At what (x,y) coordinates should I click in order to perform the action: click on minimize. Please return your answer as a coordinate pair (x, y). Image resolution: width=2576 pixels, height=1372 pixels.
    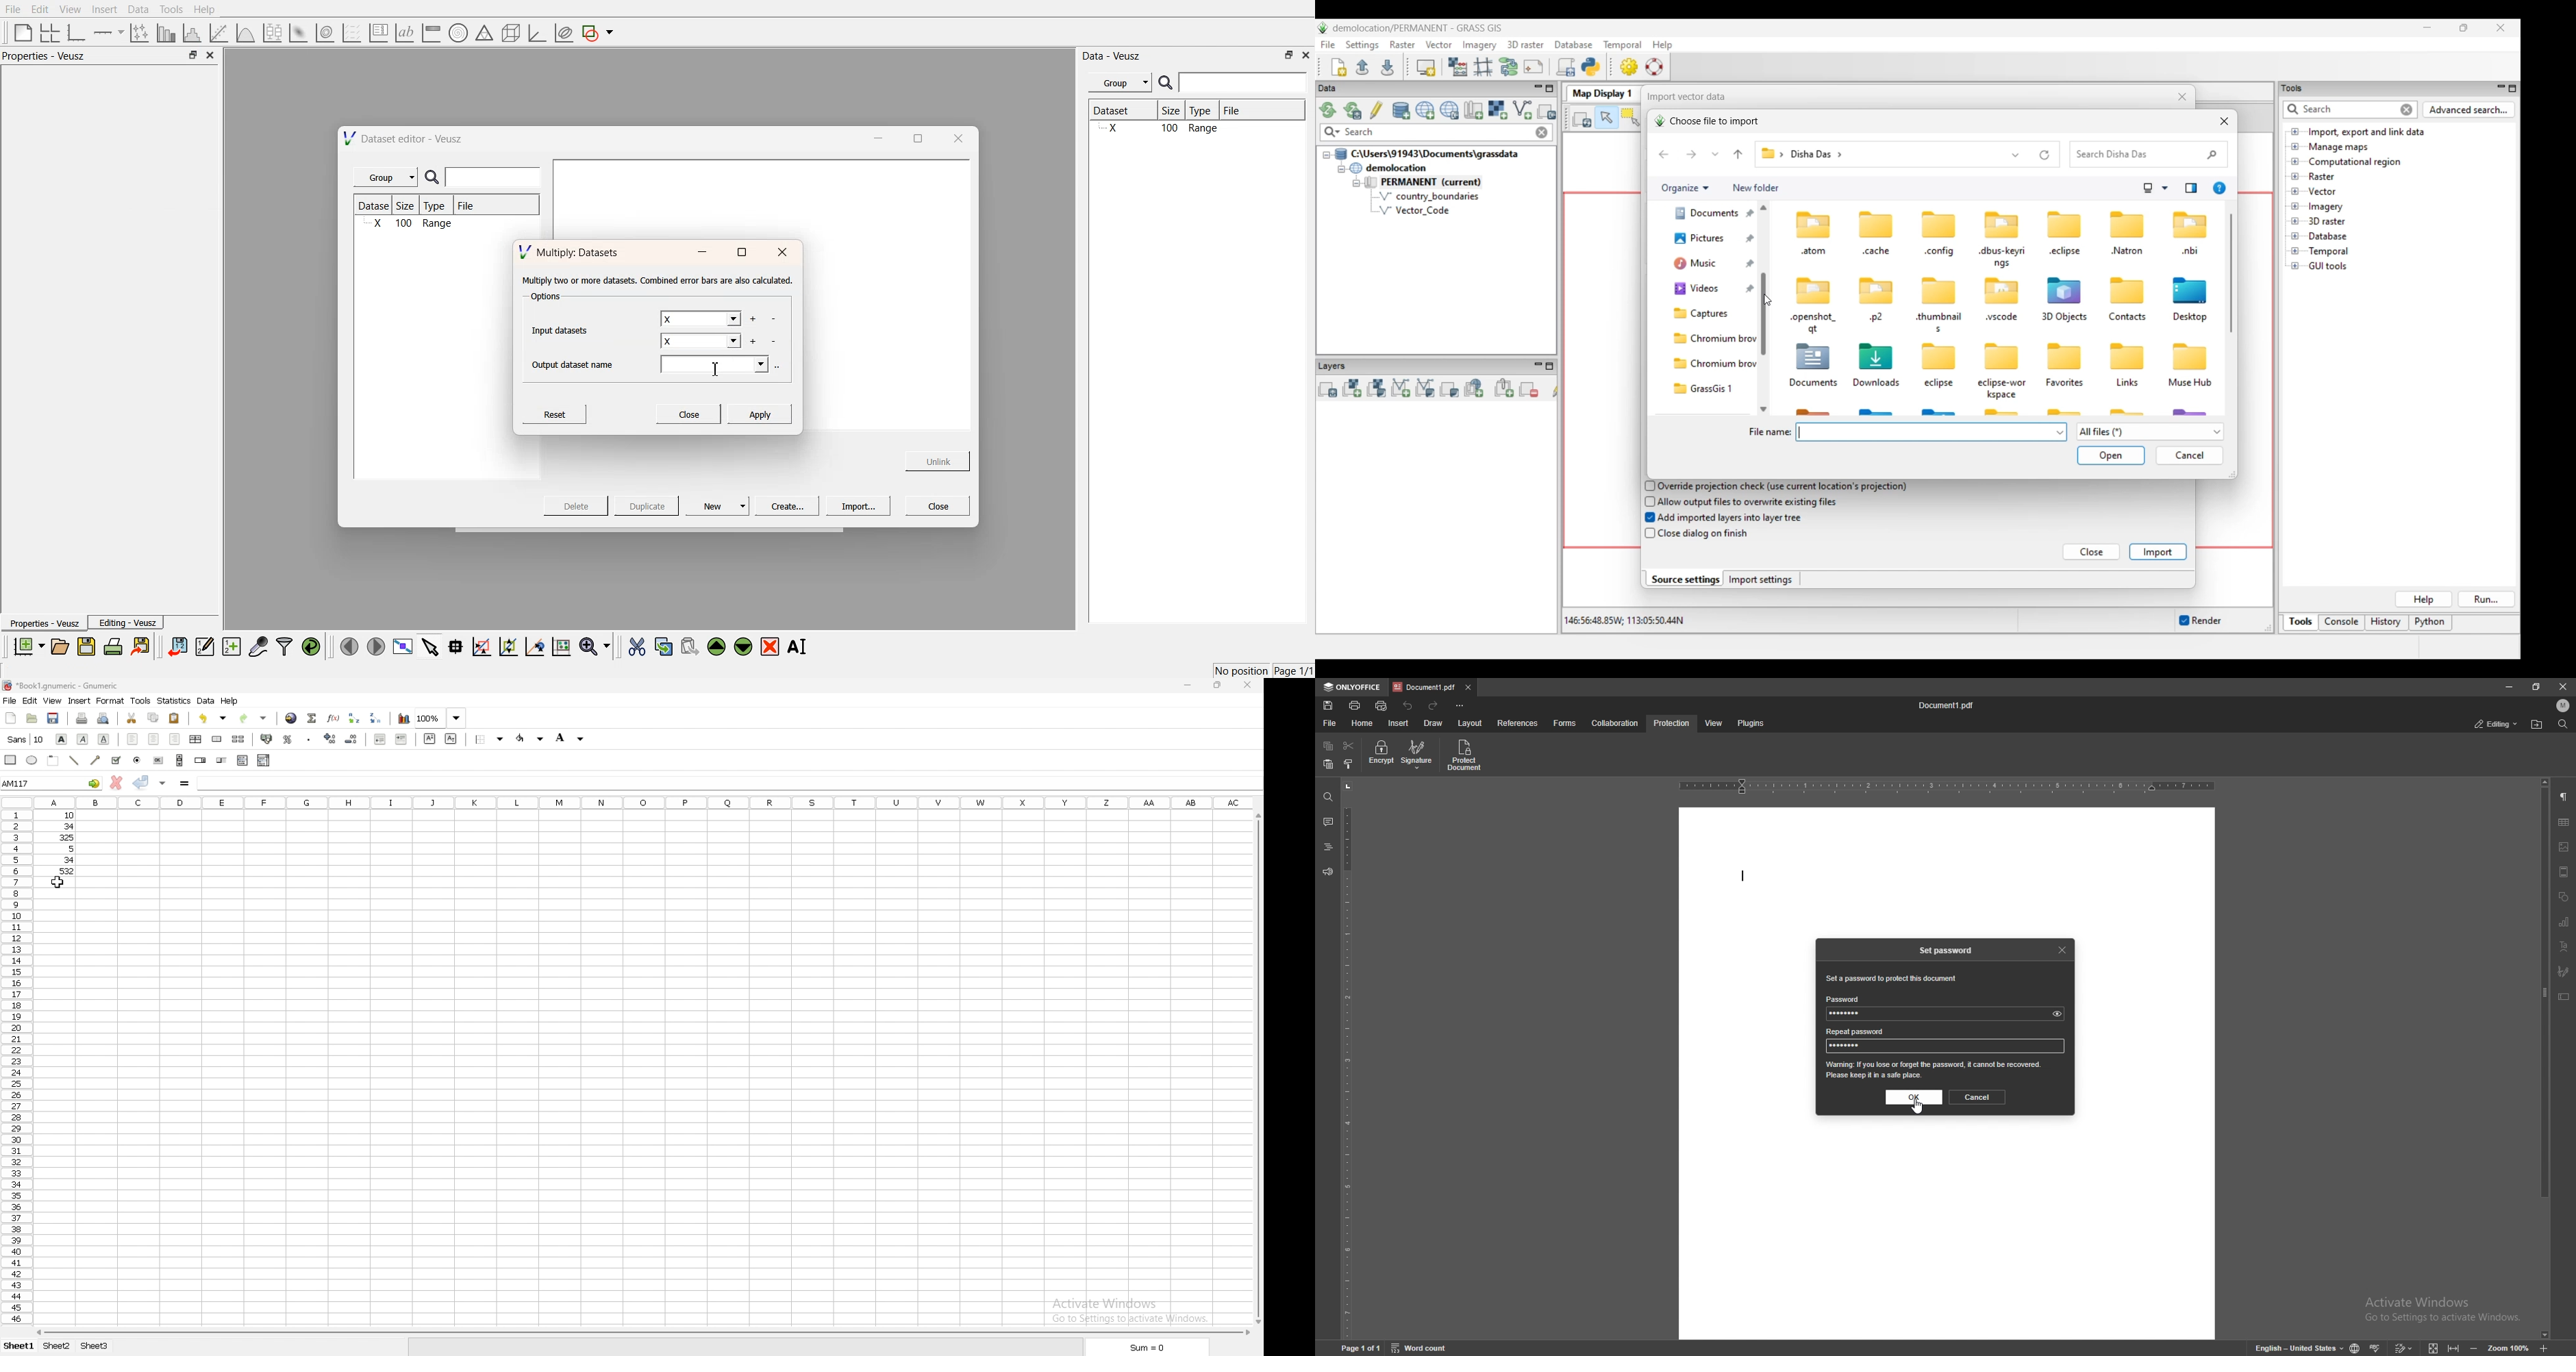
    Looking at the image, I should click on (1186, 686).